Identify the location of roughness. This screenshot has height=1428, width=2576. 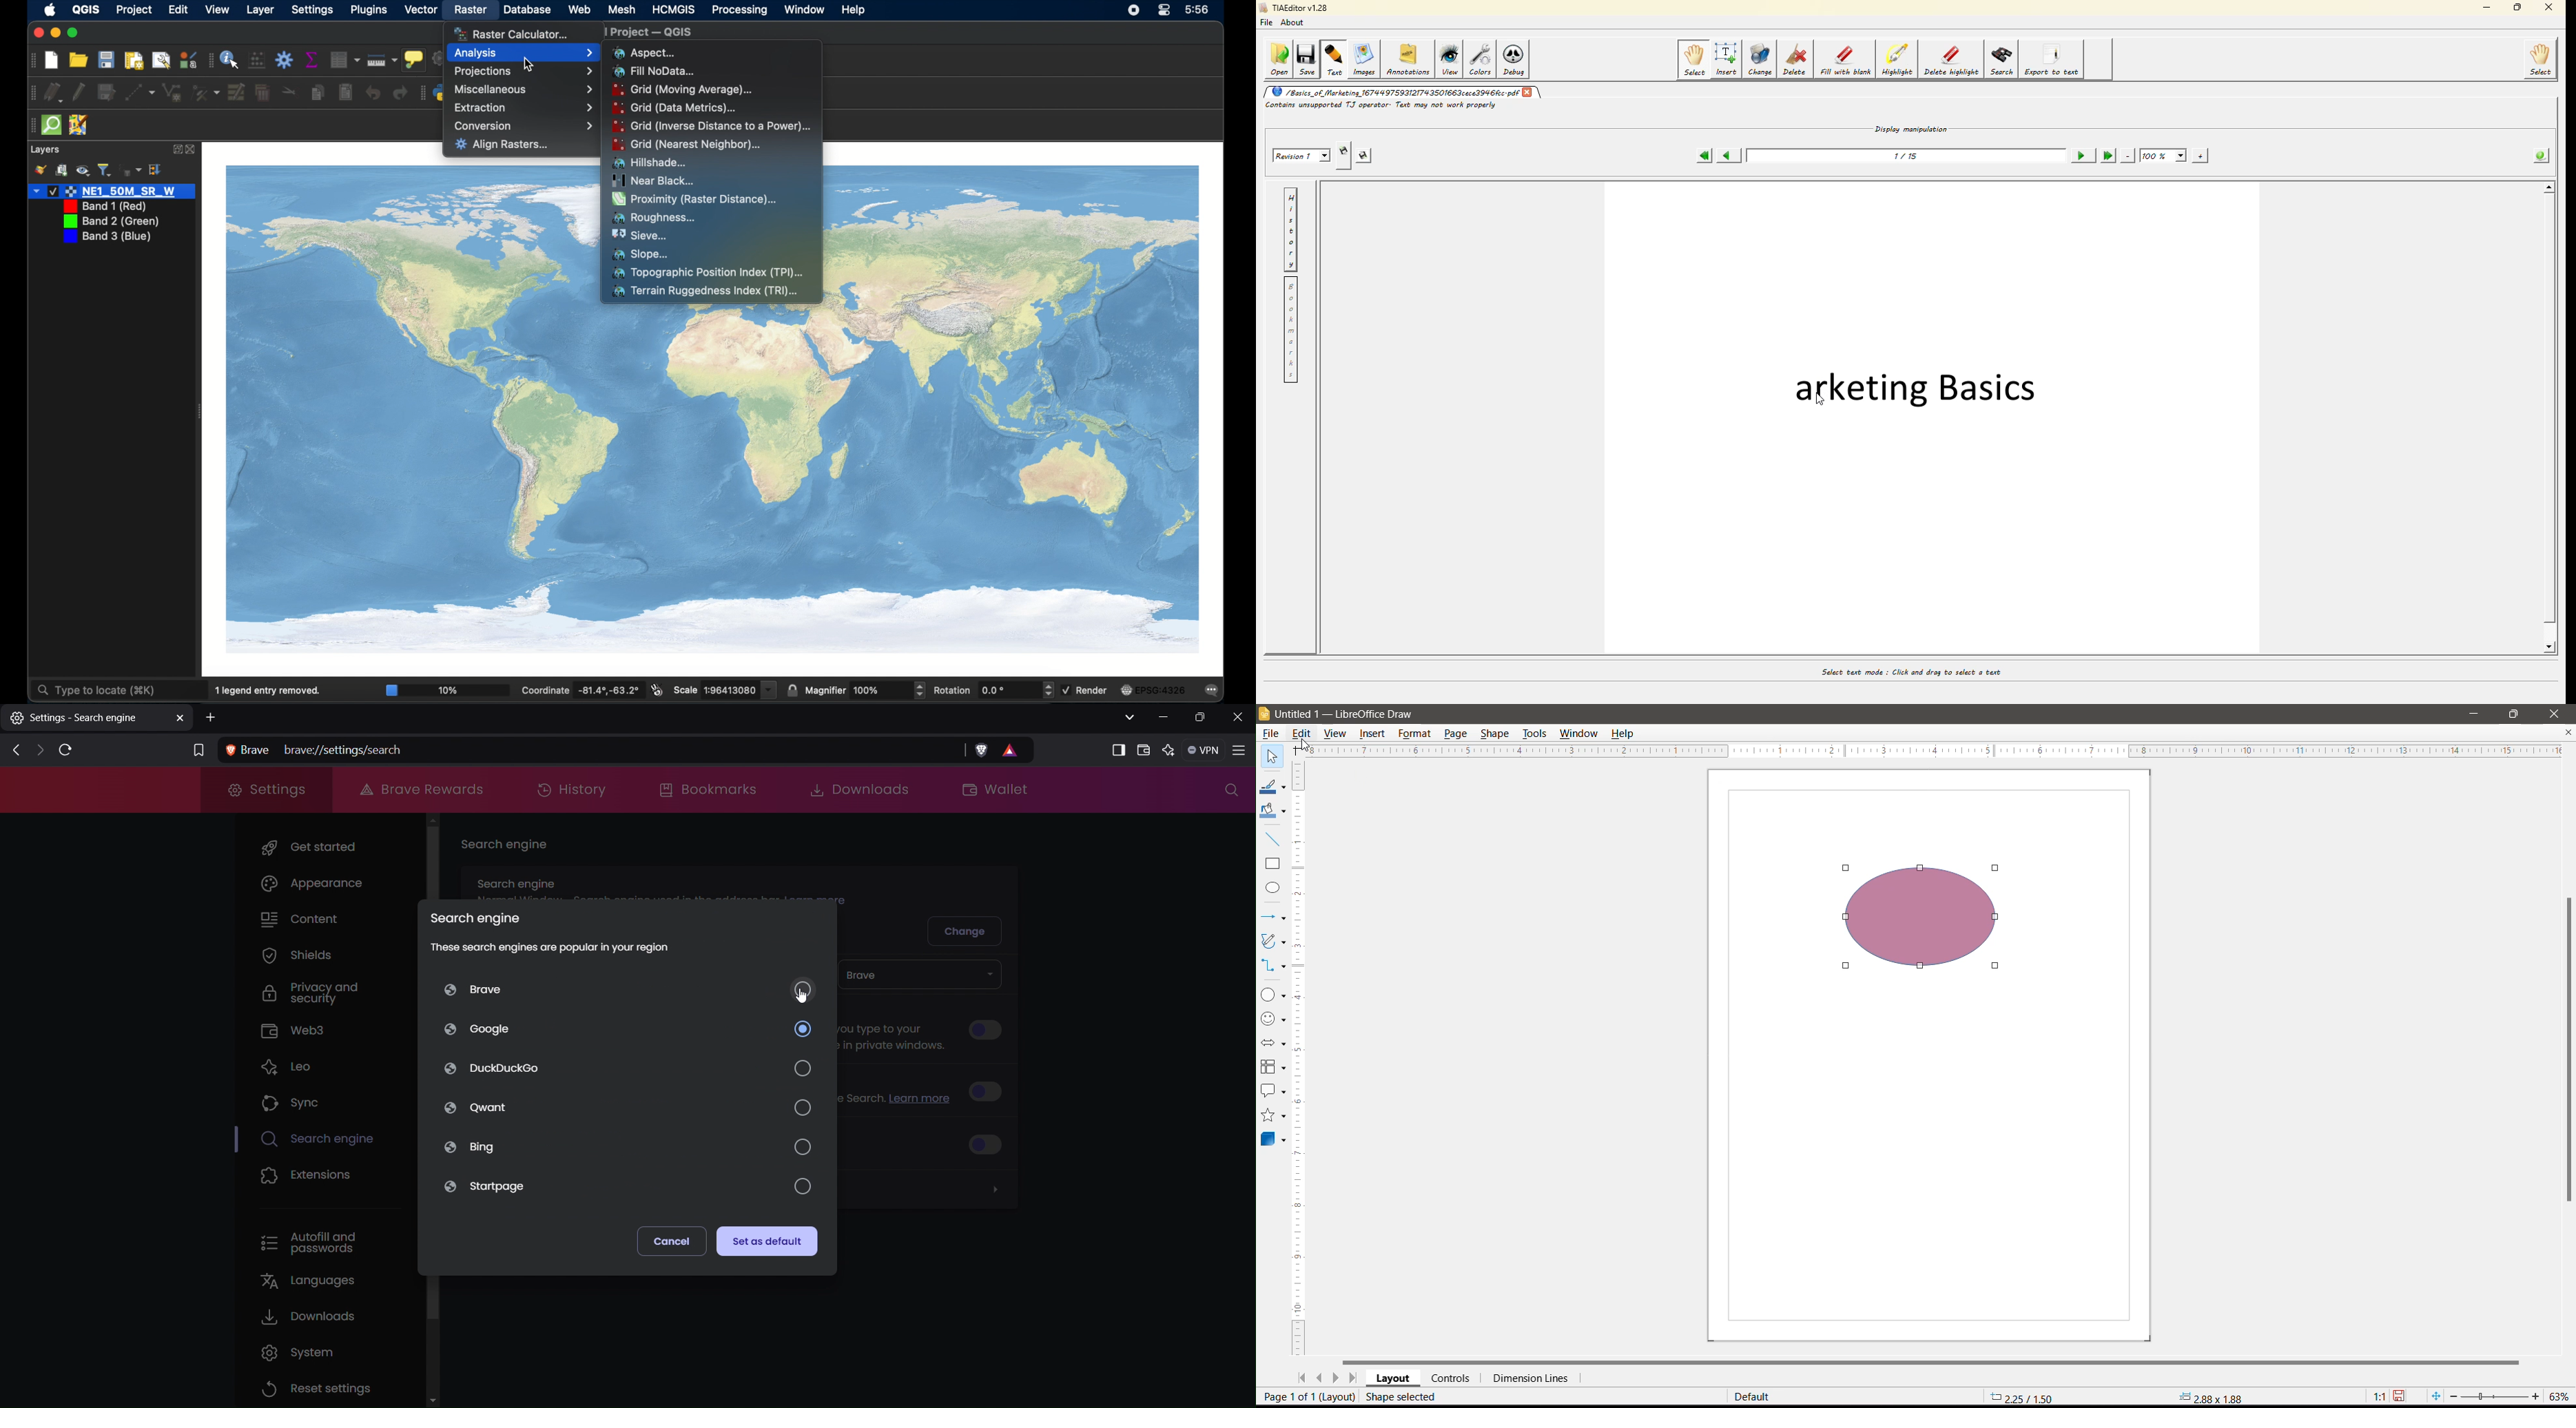
(655, 218).